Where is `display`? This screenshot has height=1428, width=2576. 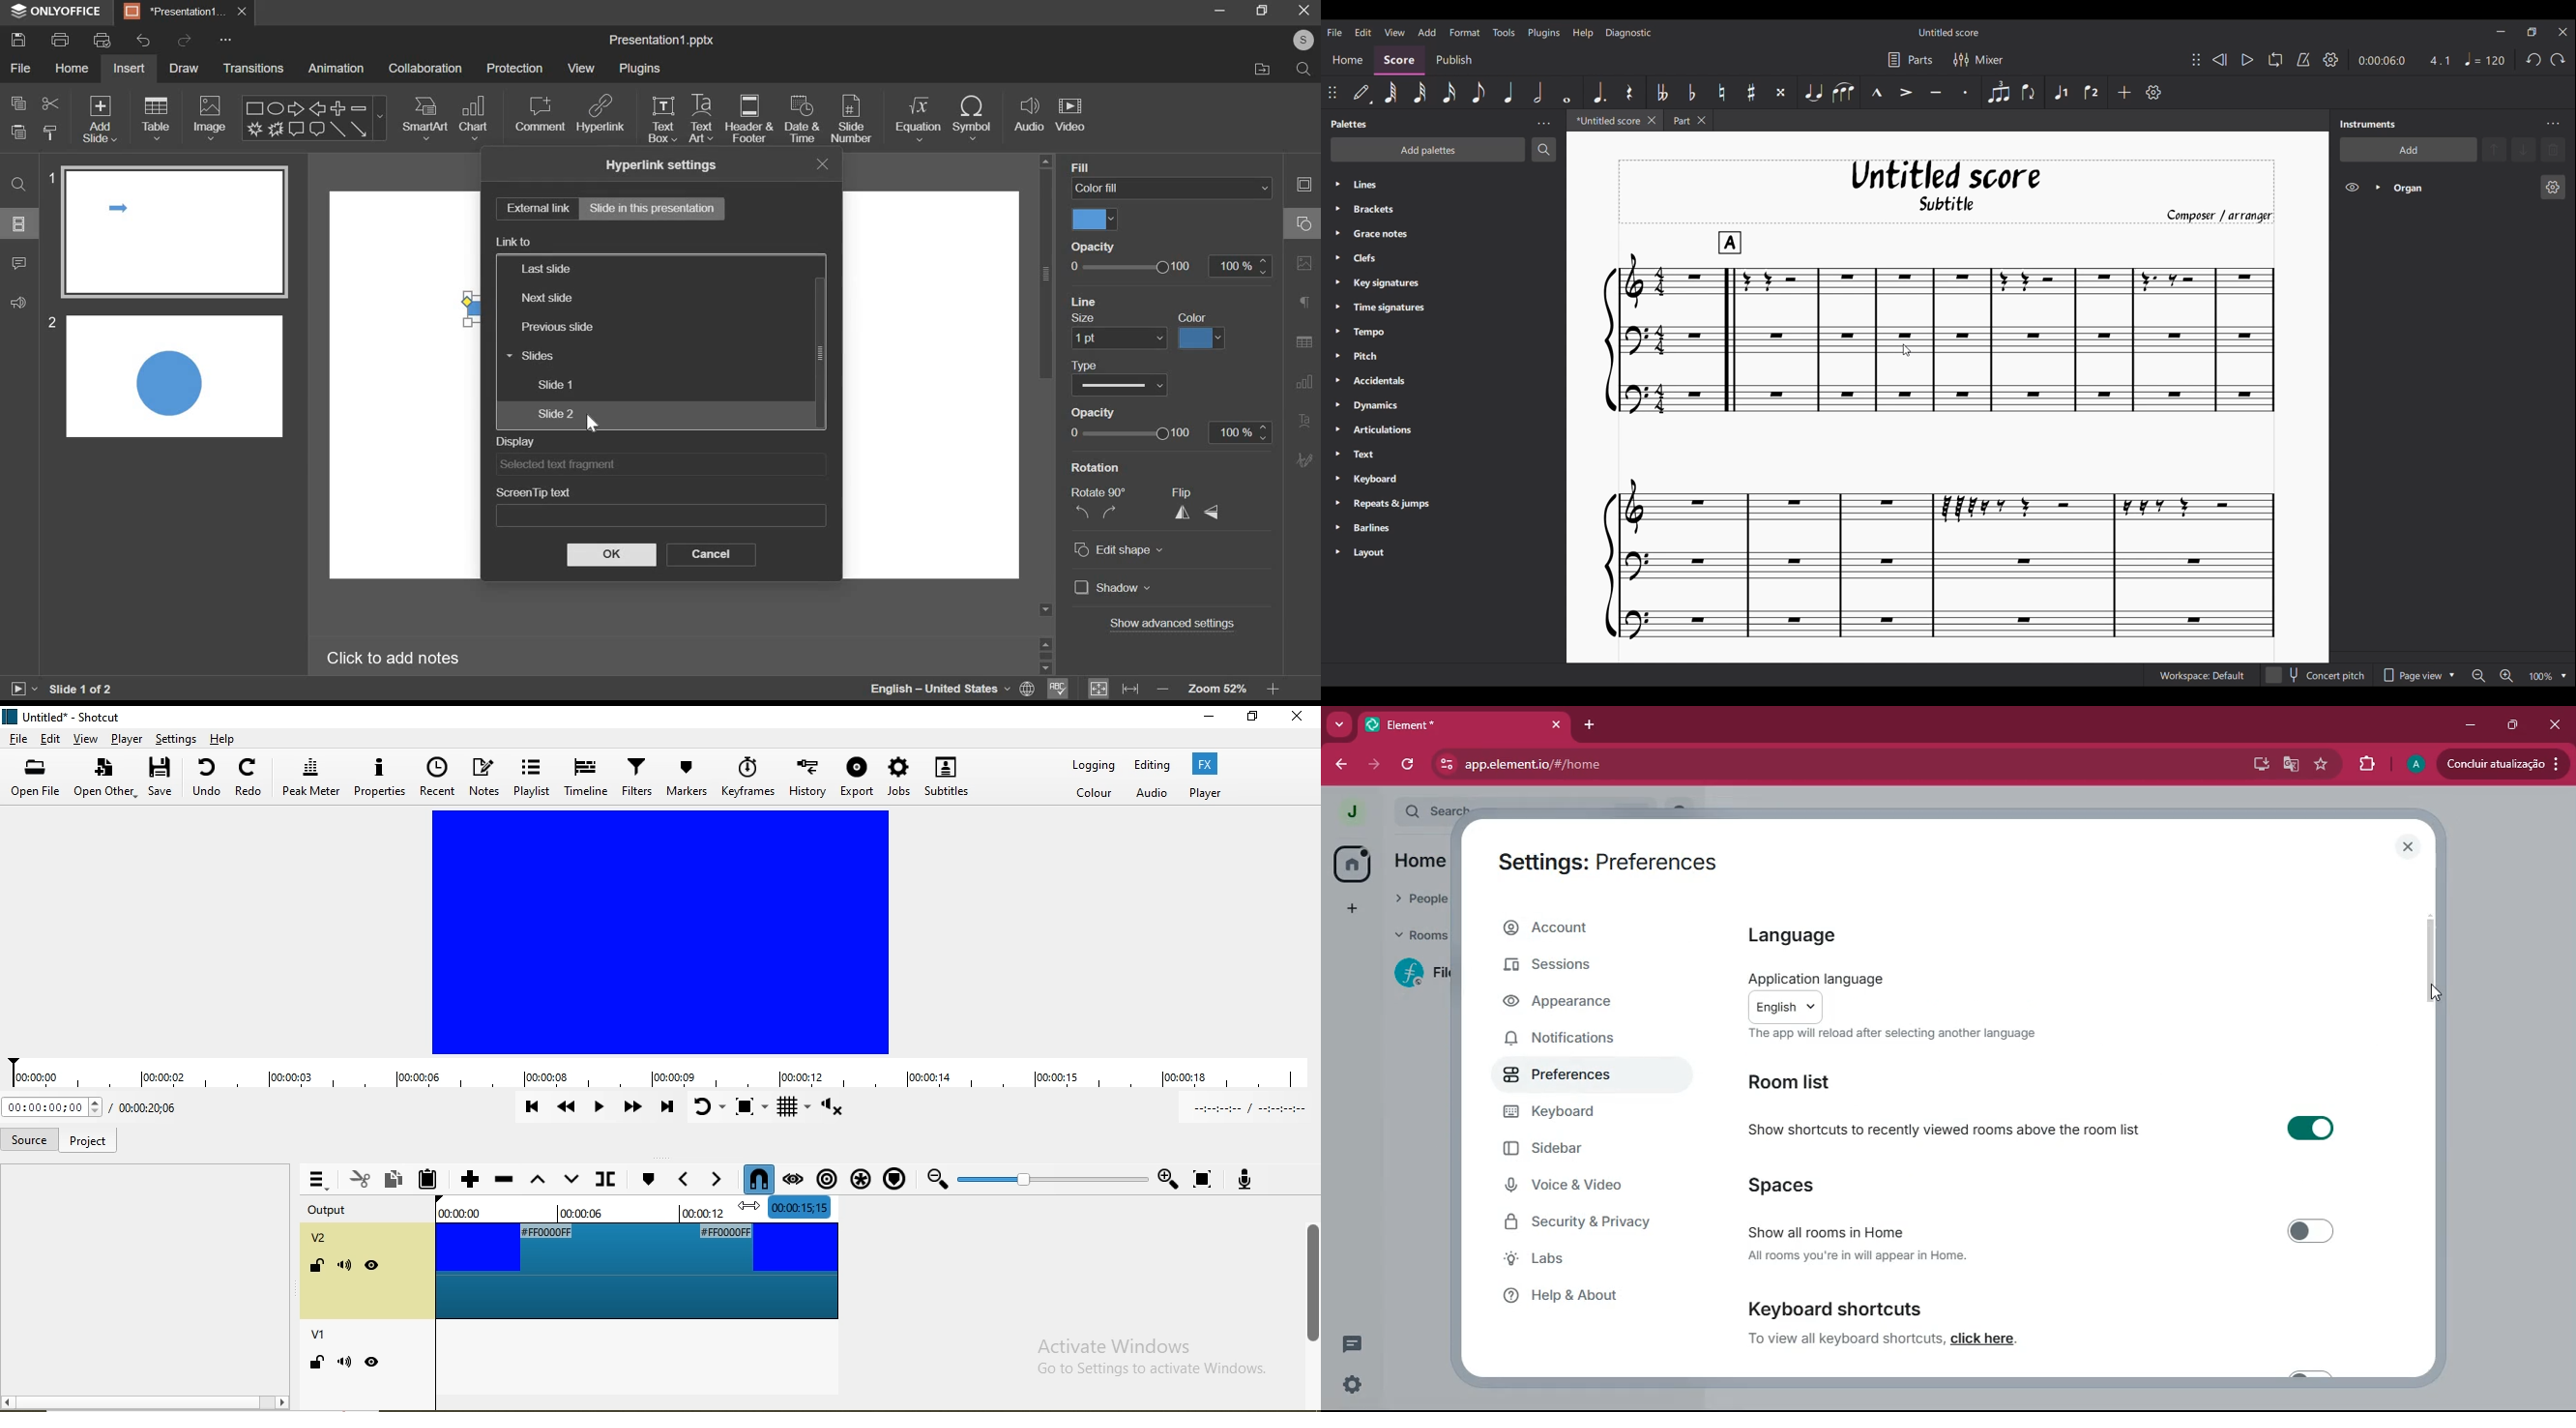 display is located at coordinates (513, 441).